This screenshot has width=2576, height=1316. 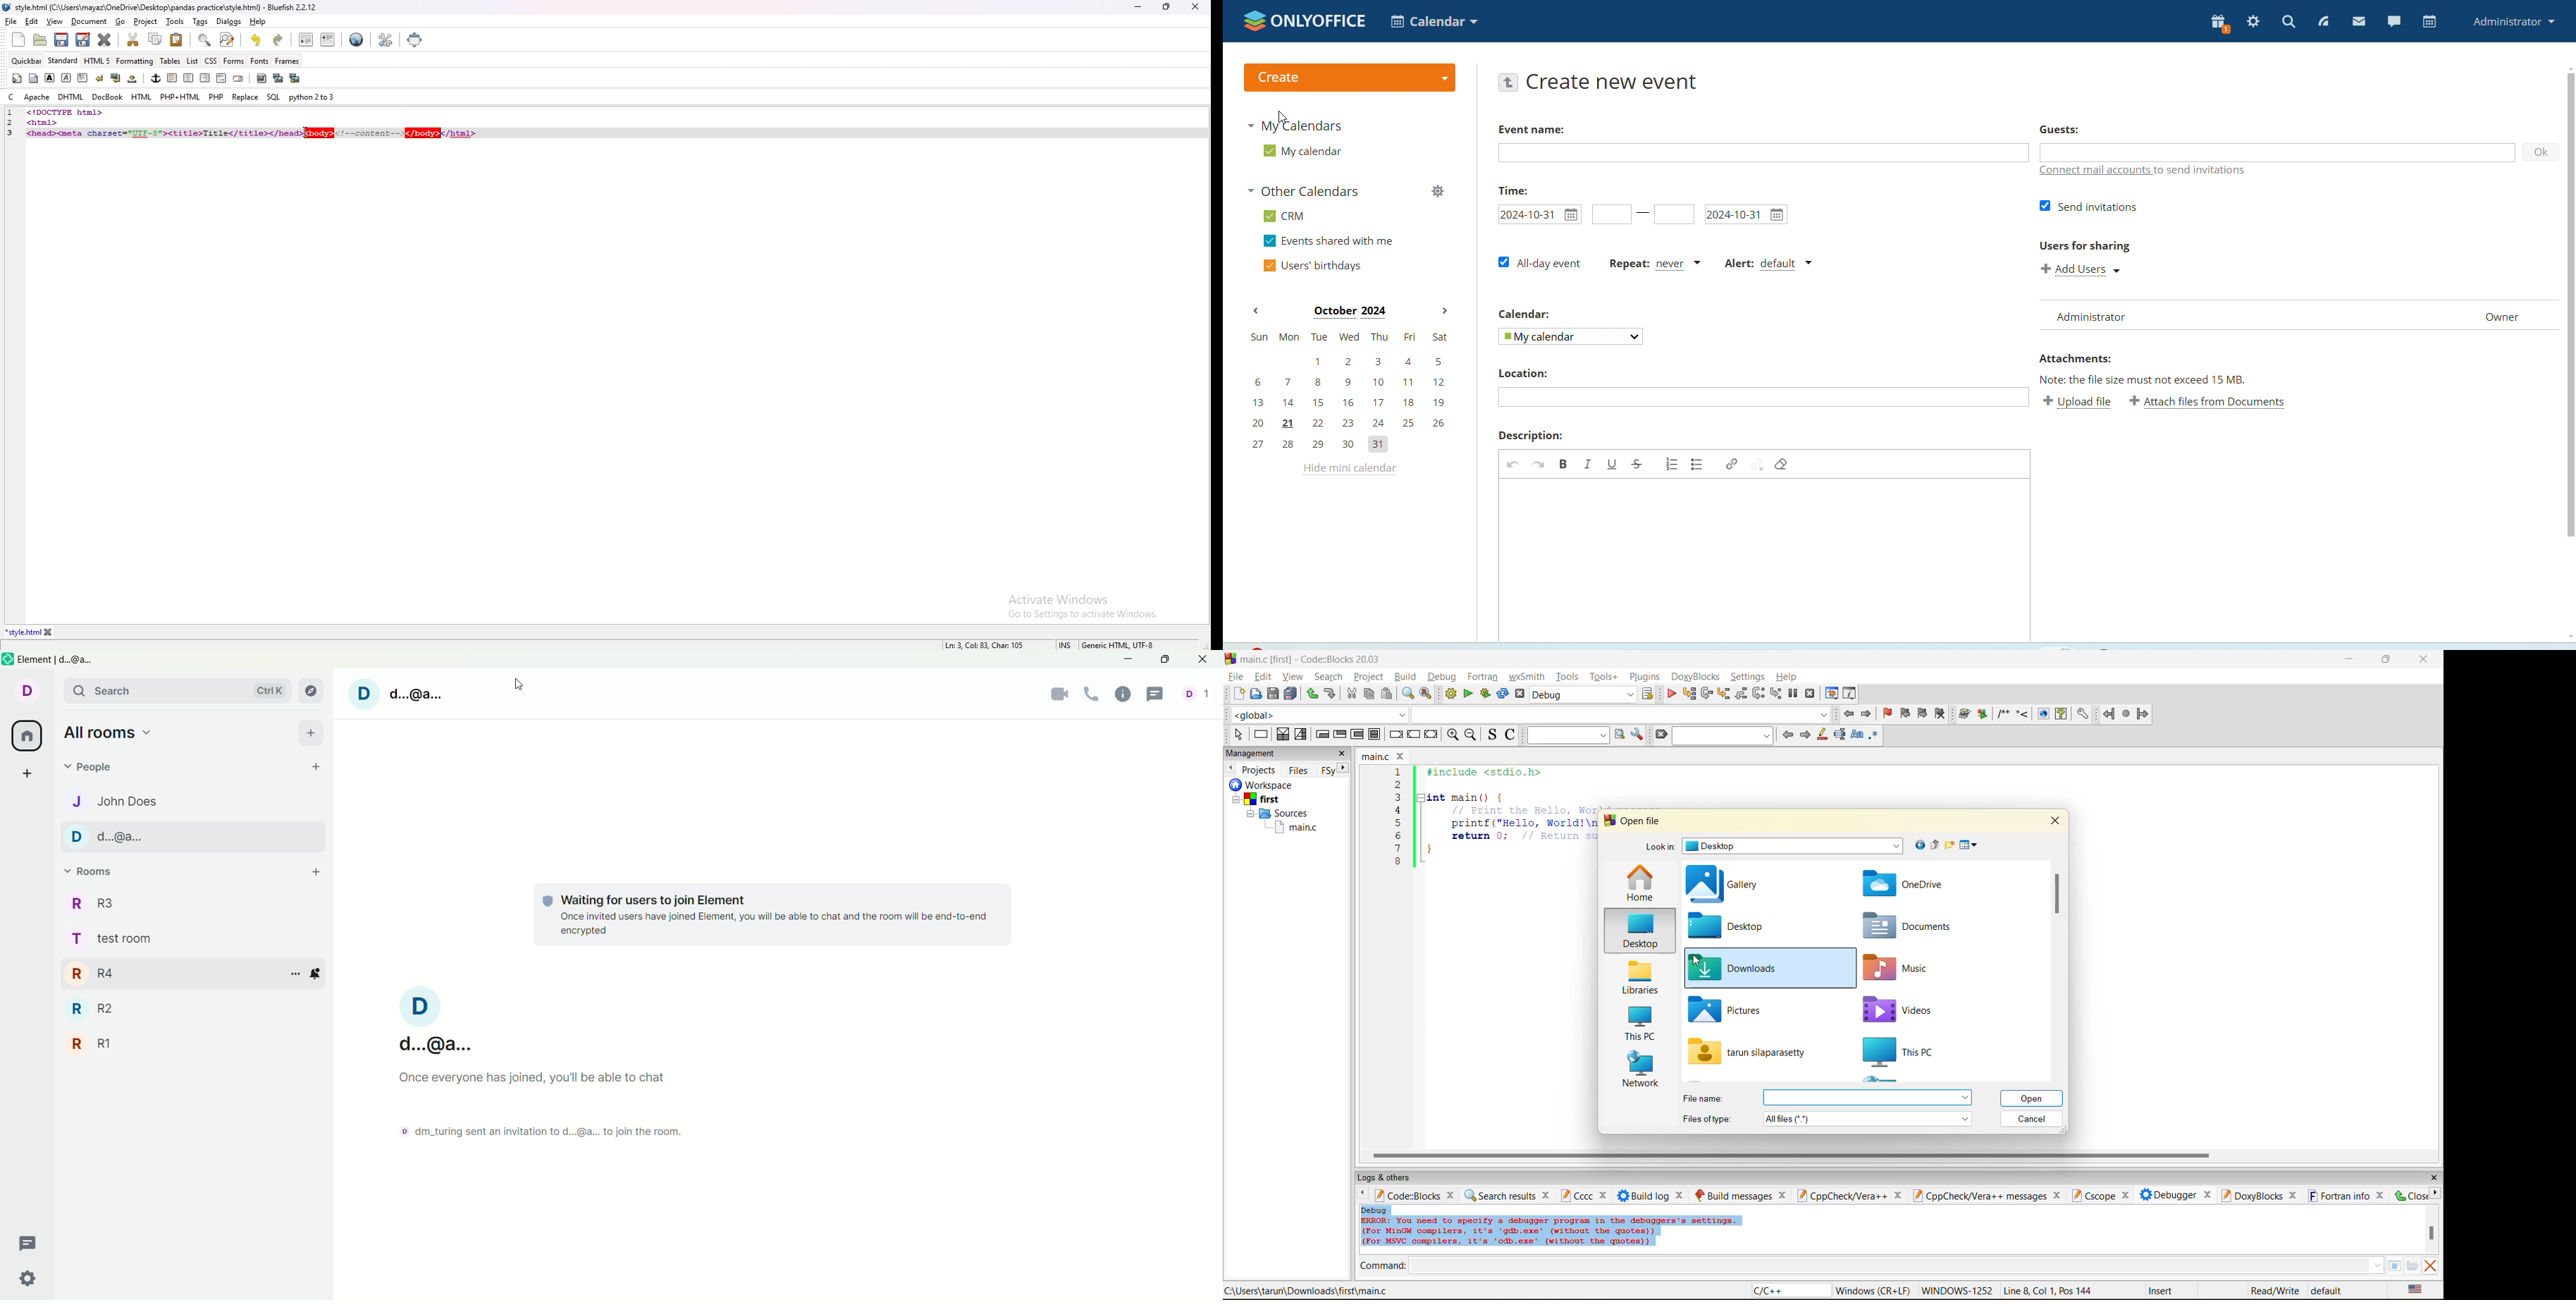 I want to click on previous, so click(x=1360, y=1194).